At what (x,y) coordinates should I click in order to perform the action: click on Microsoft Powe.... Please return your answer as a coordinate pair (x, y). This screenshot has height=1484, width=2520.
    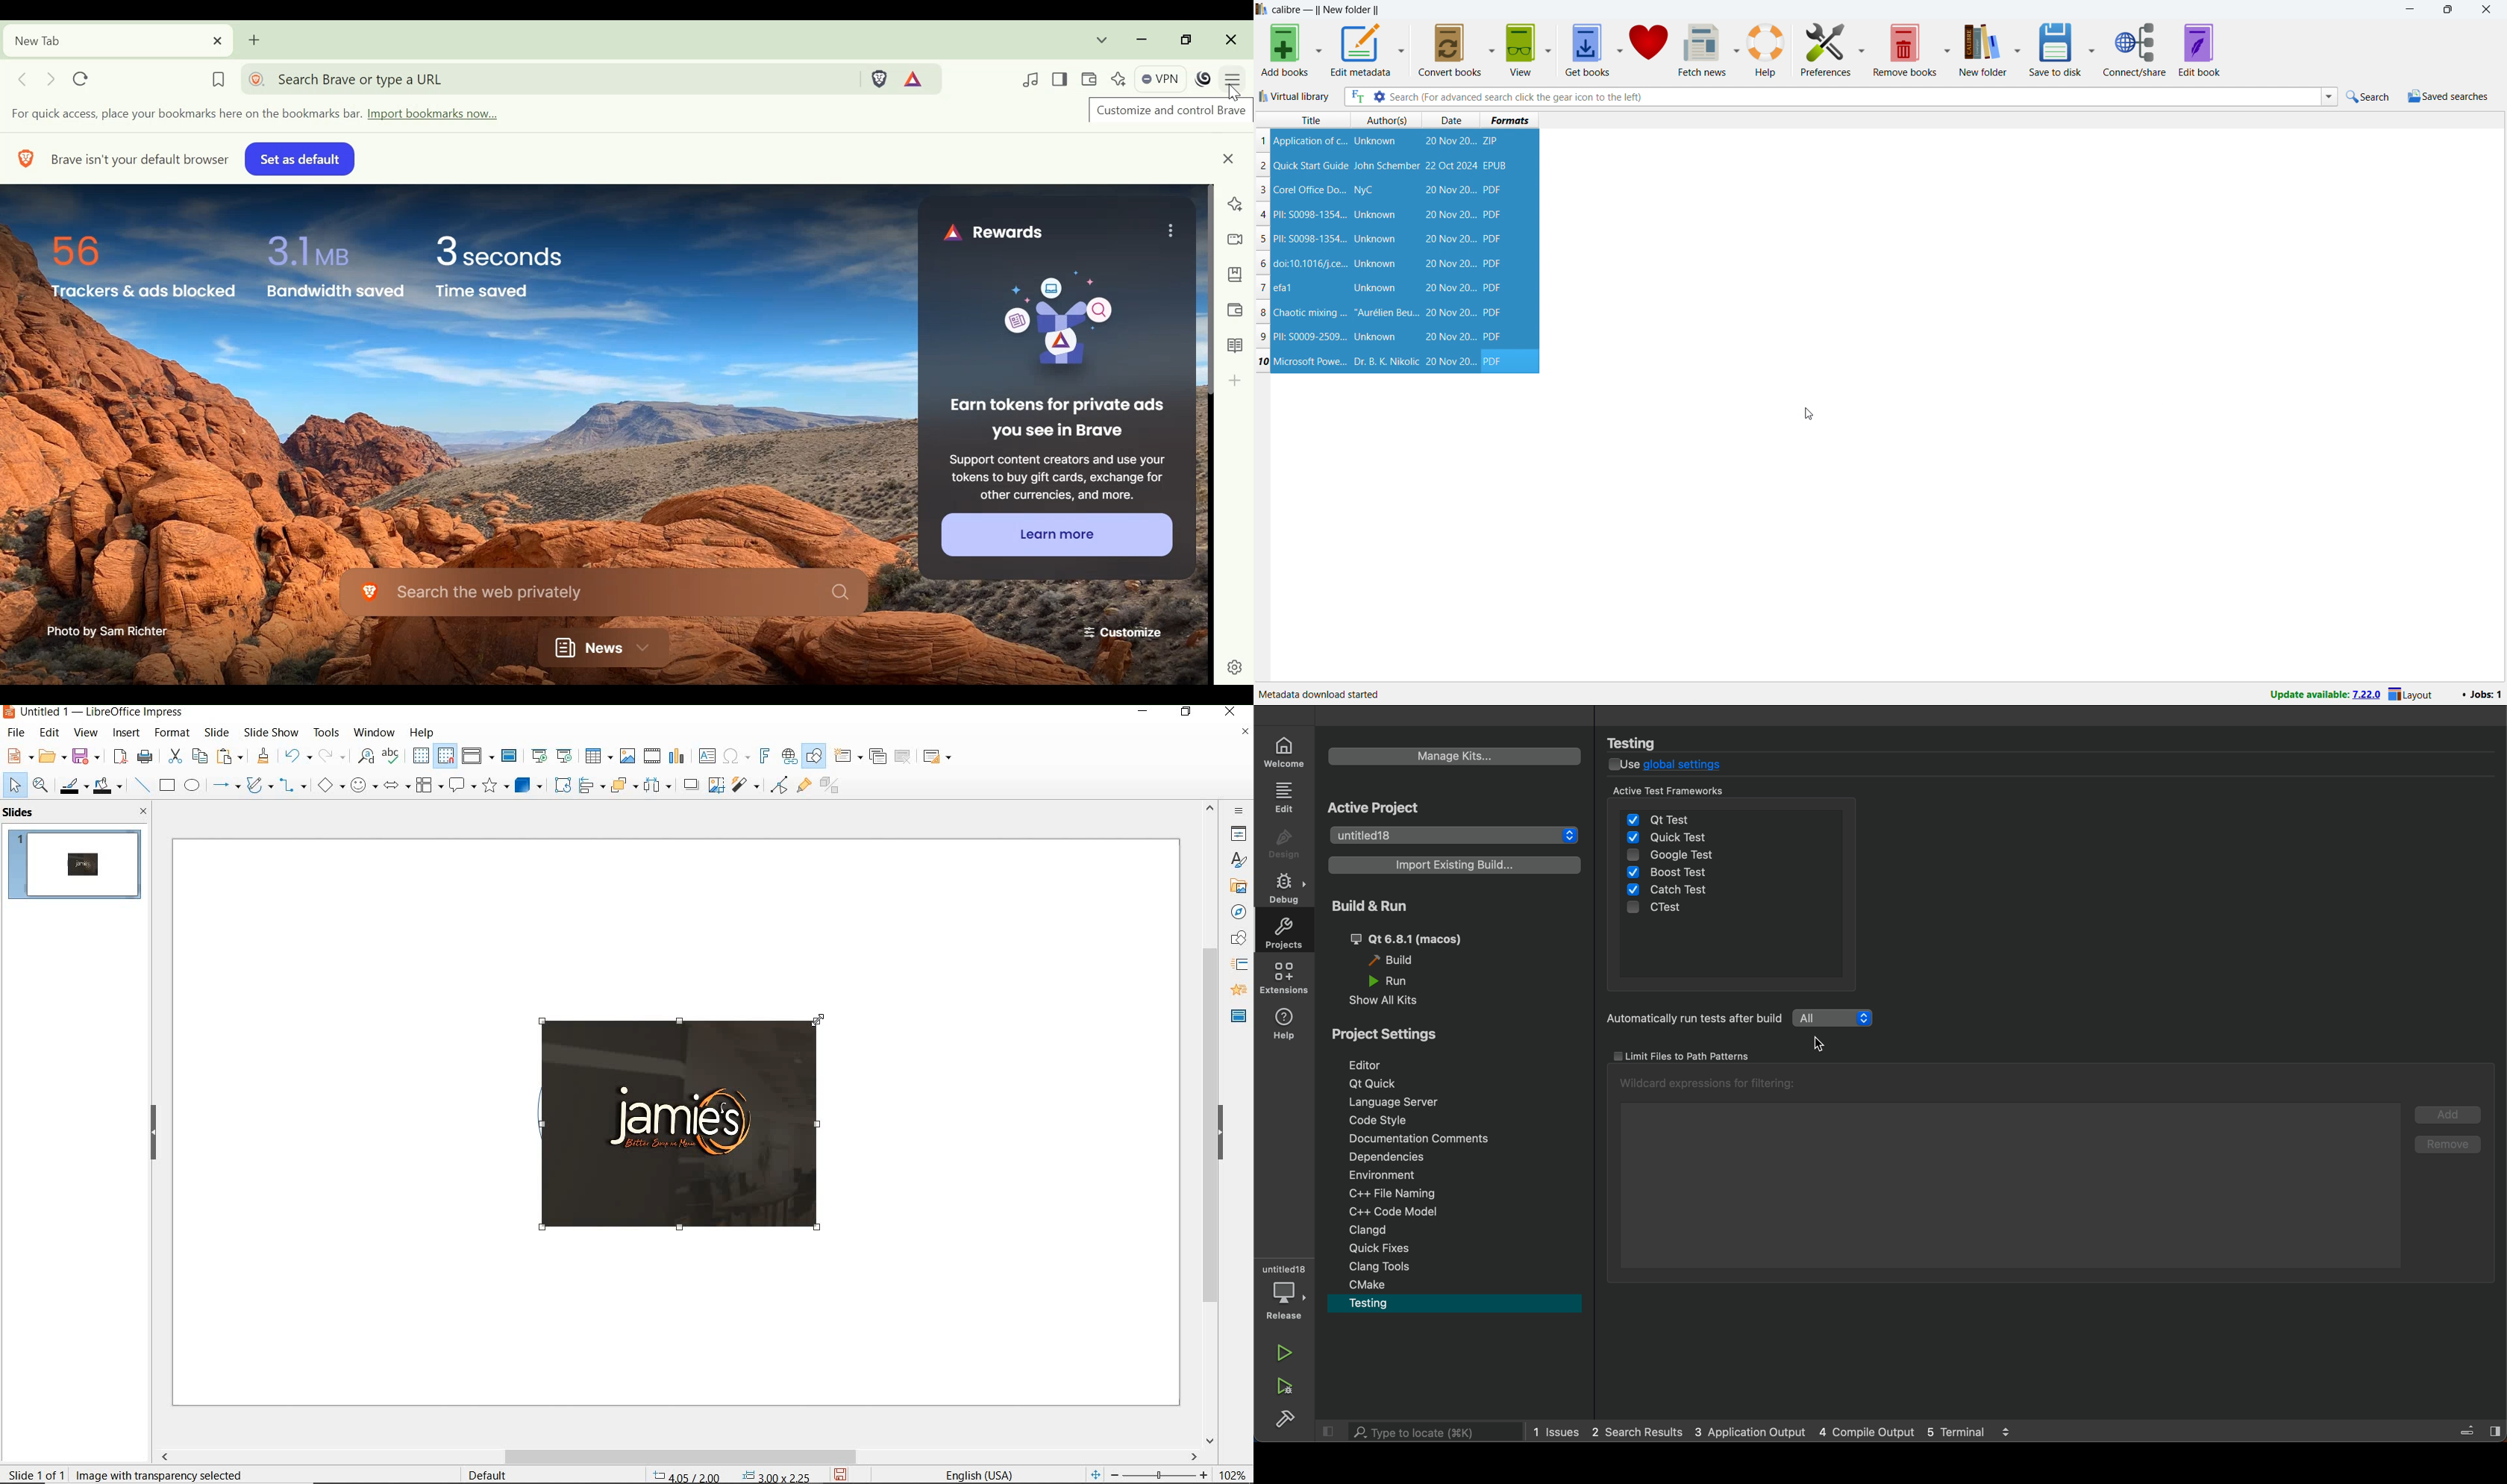
    Looking at the image, I should click on (1310, 360).